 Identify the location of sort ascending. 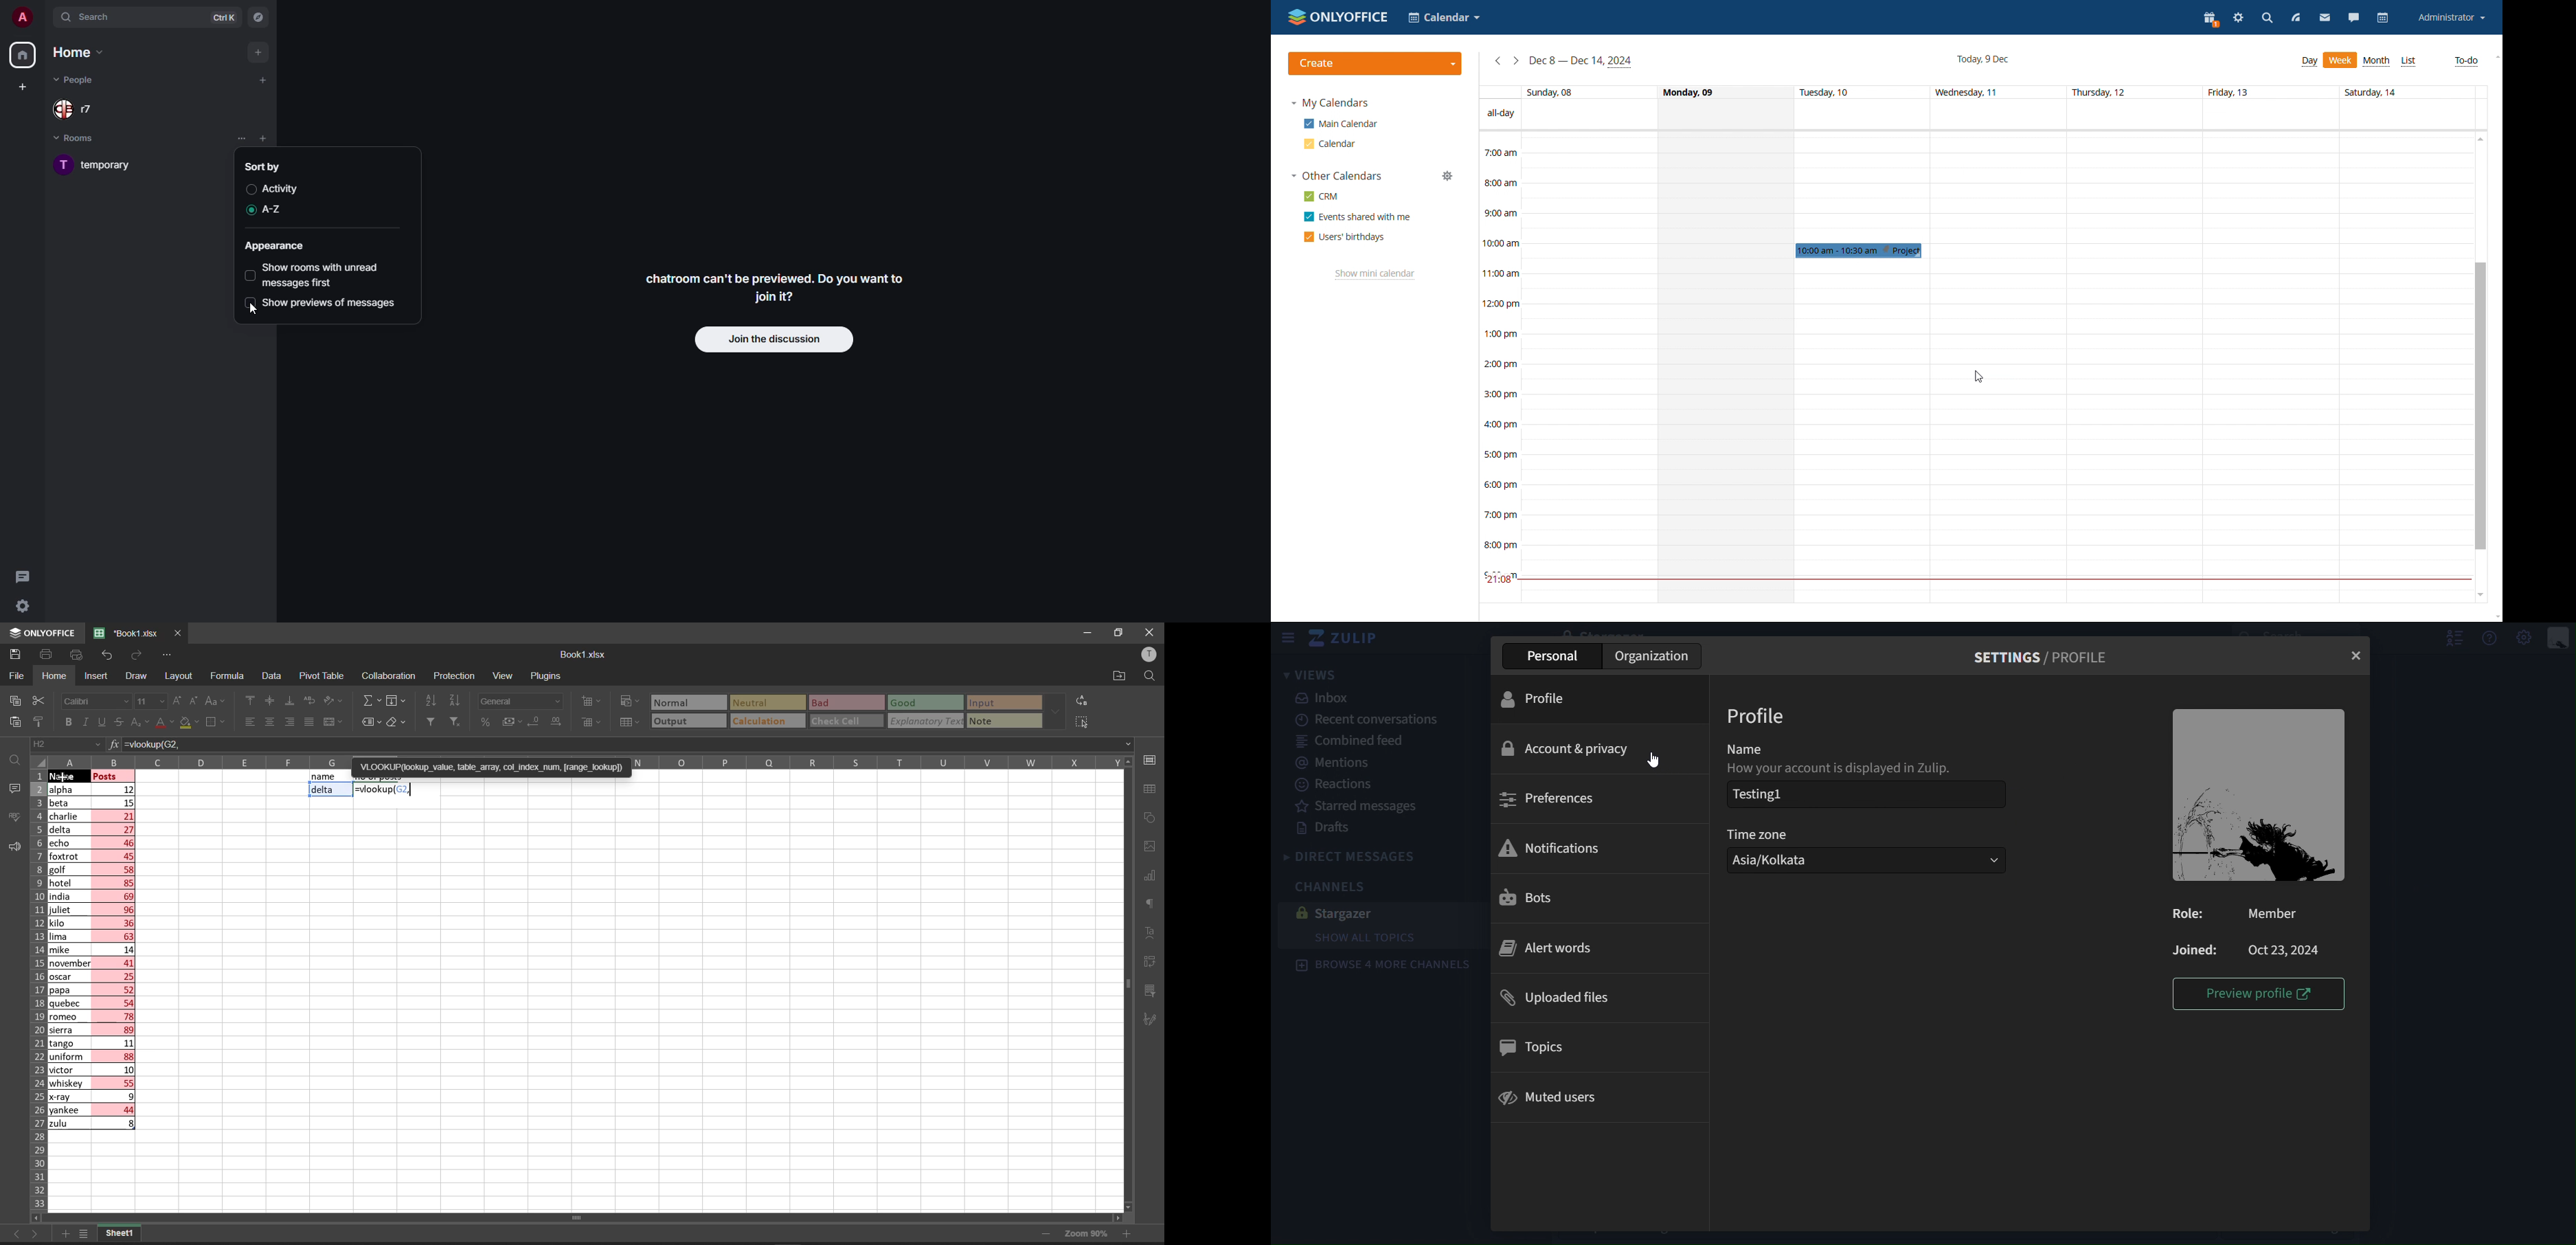
(432, 701).